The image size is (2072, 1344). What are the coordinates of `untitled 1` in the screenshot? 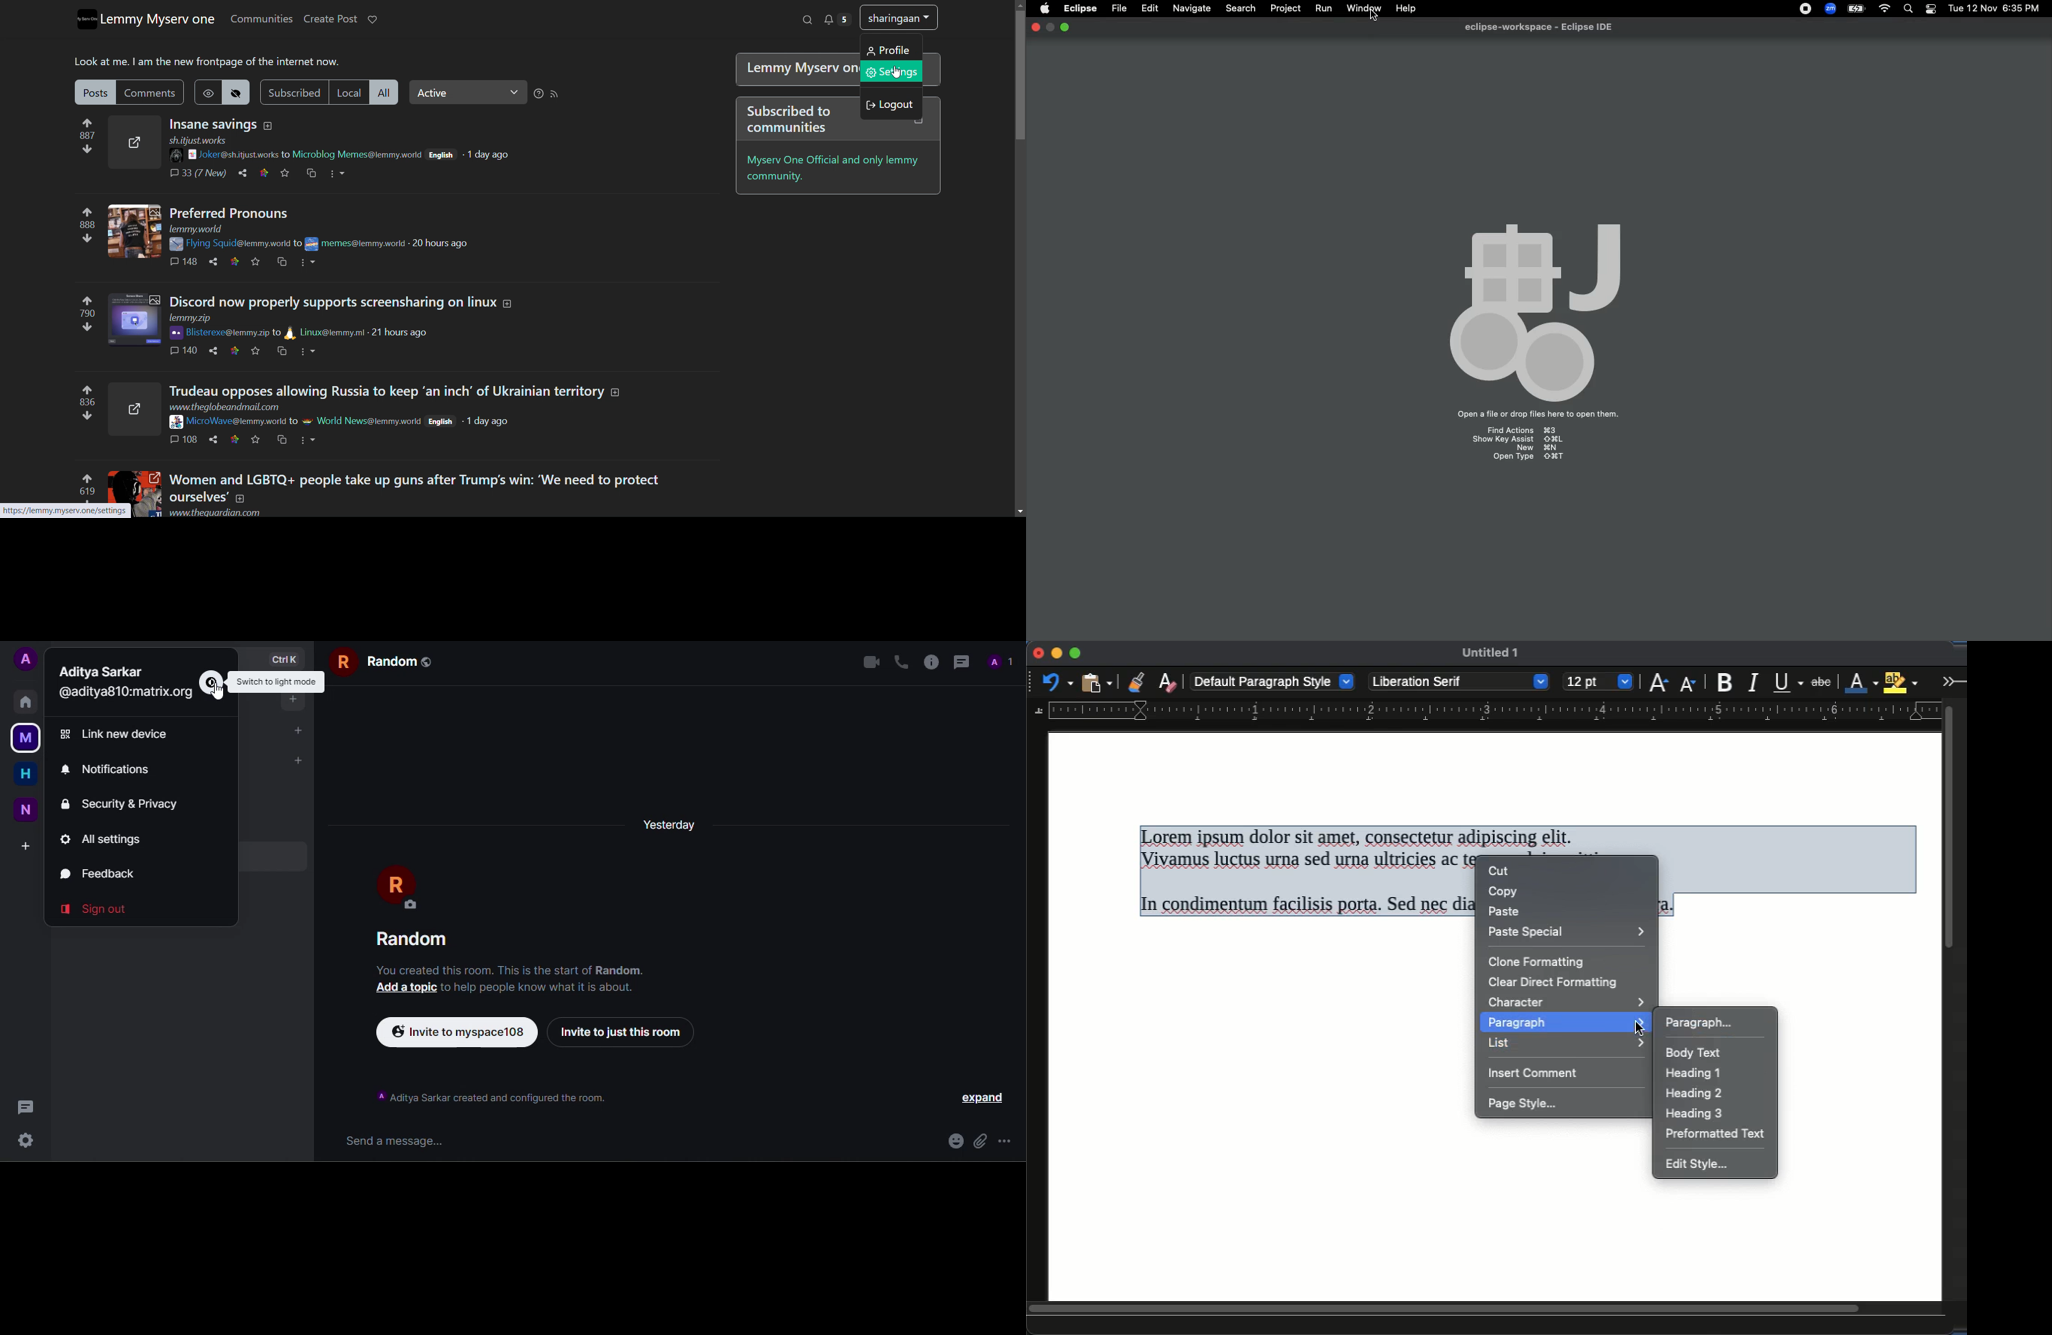 It's located at (1491, 652).